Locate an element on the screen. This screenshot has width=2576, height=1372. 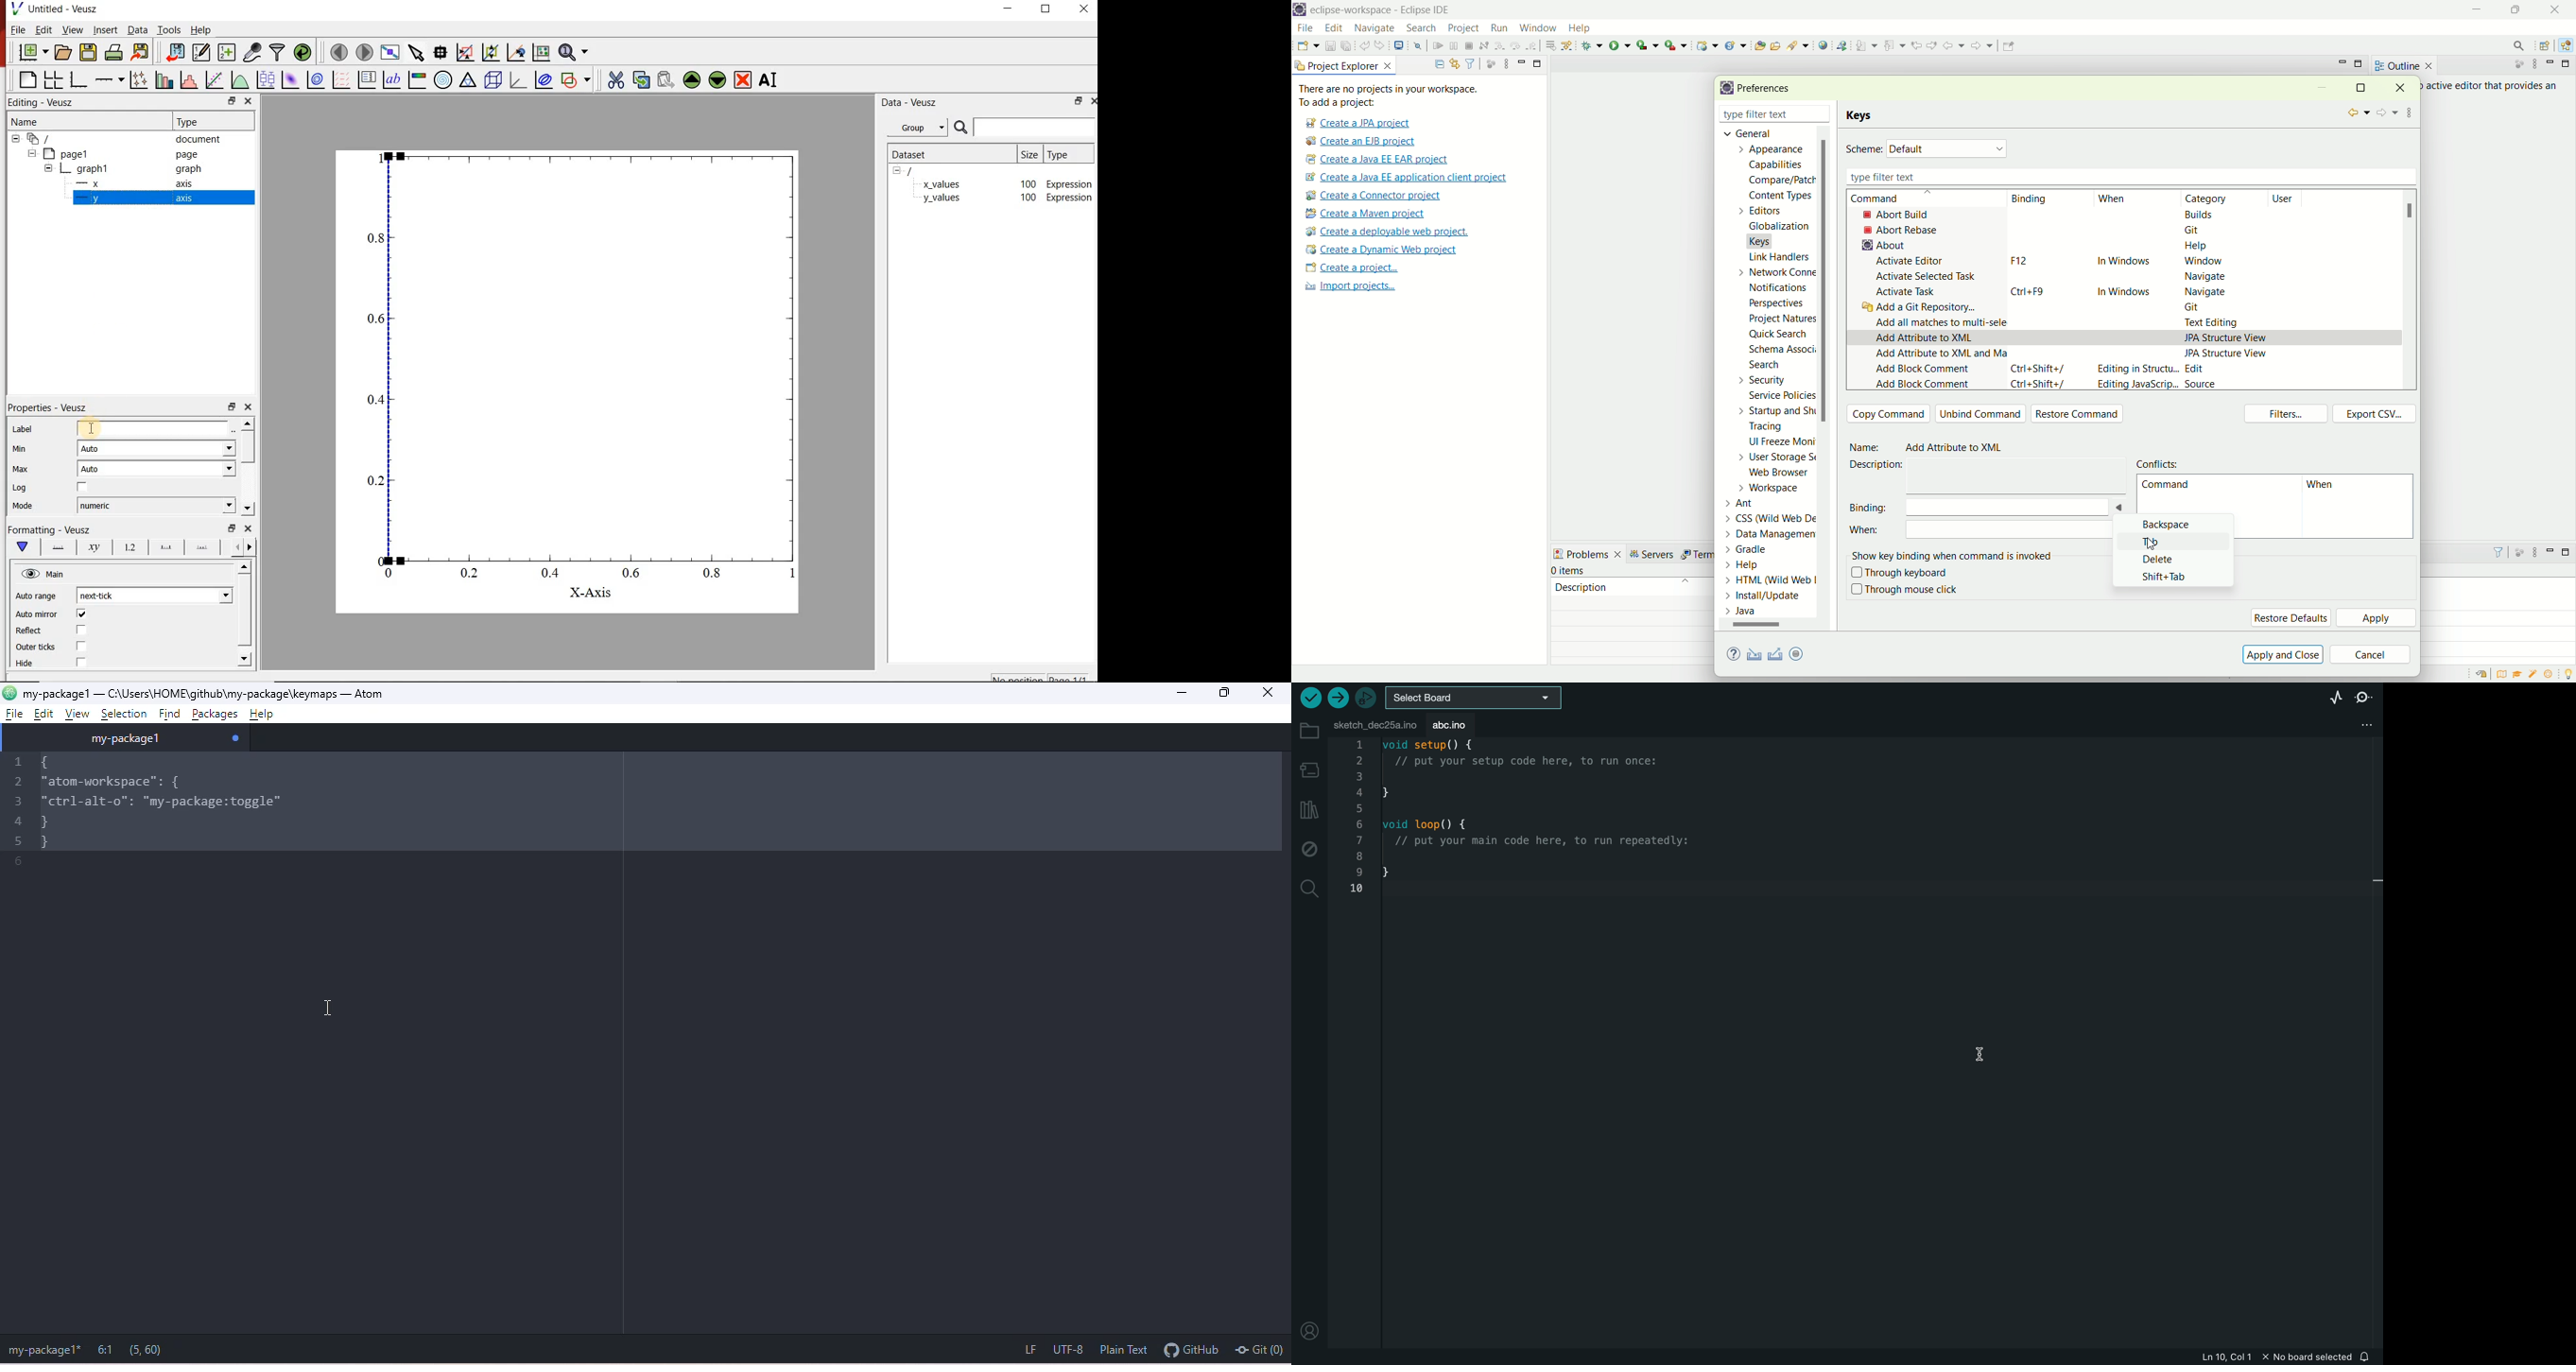
git (0) is located at coordinates (1261, 1352).